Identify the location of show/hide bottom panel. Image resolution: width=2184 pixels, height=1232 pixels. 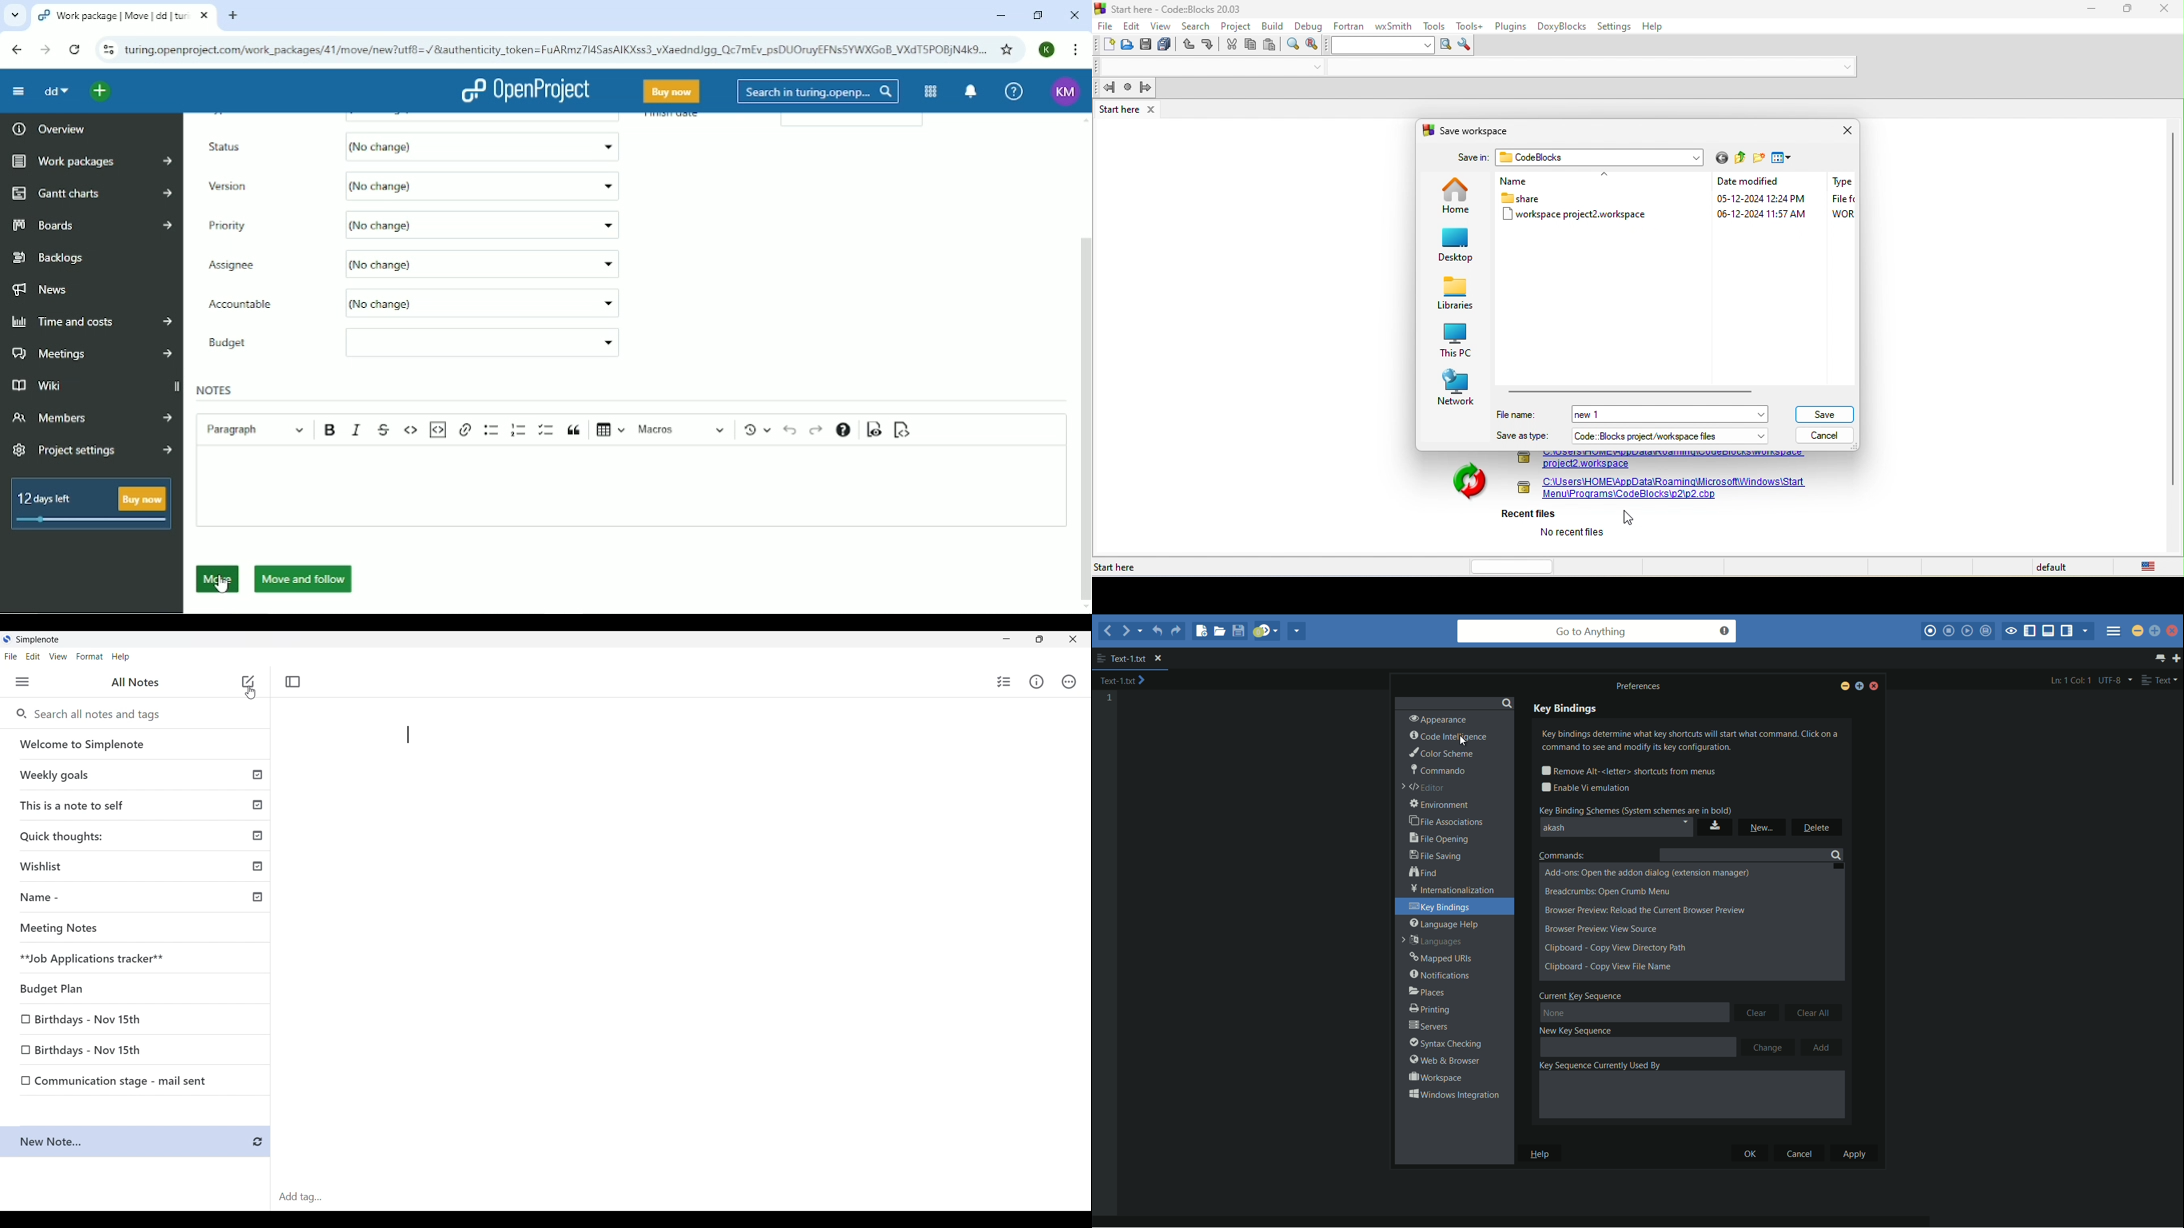
(2049, 631).